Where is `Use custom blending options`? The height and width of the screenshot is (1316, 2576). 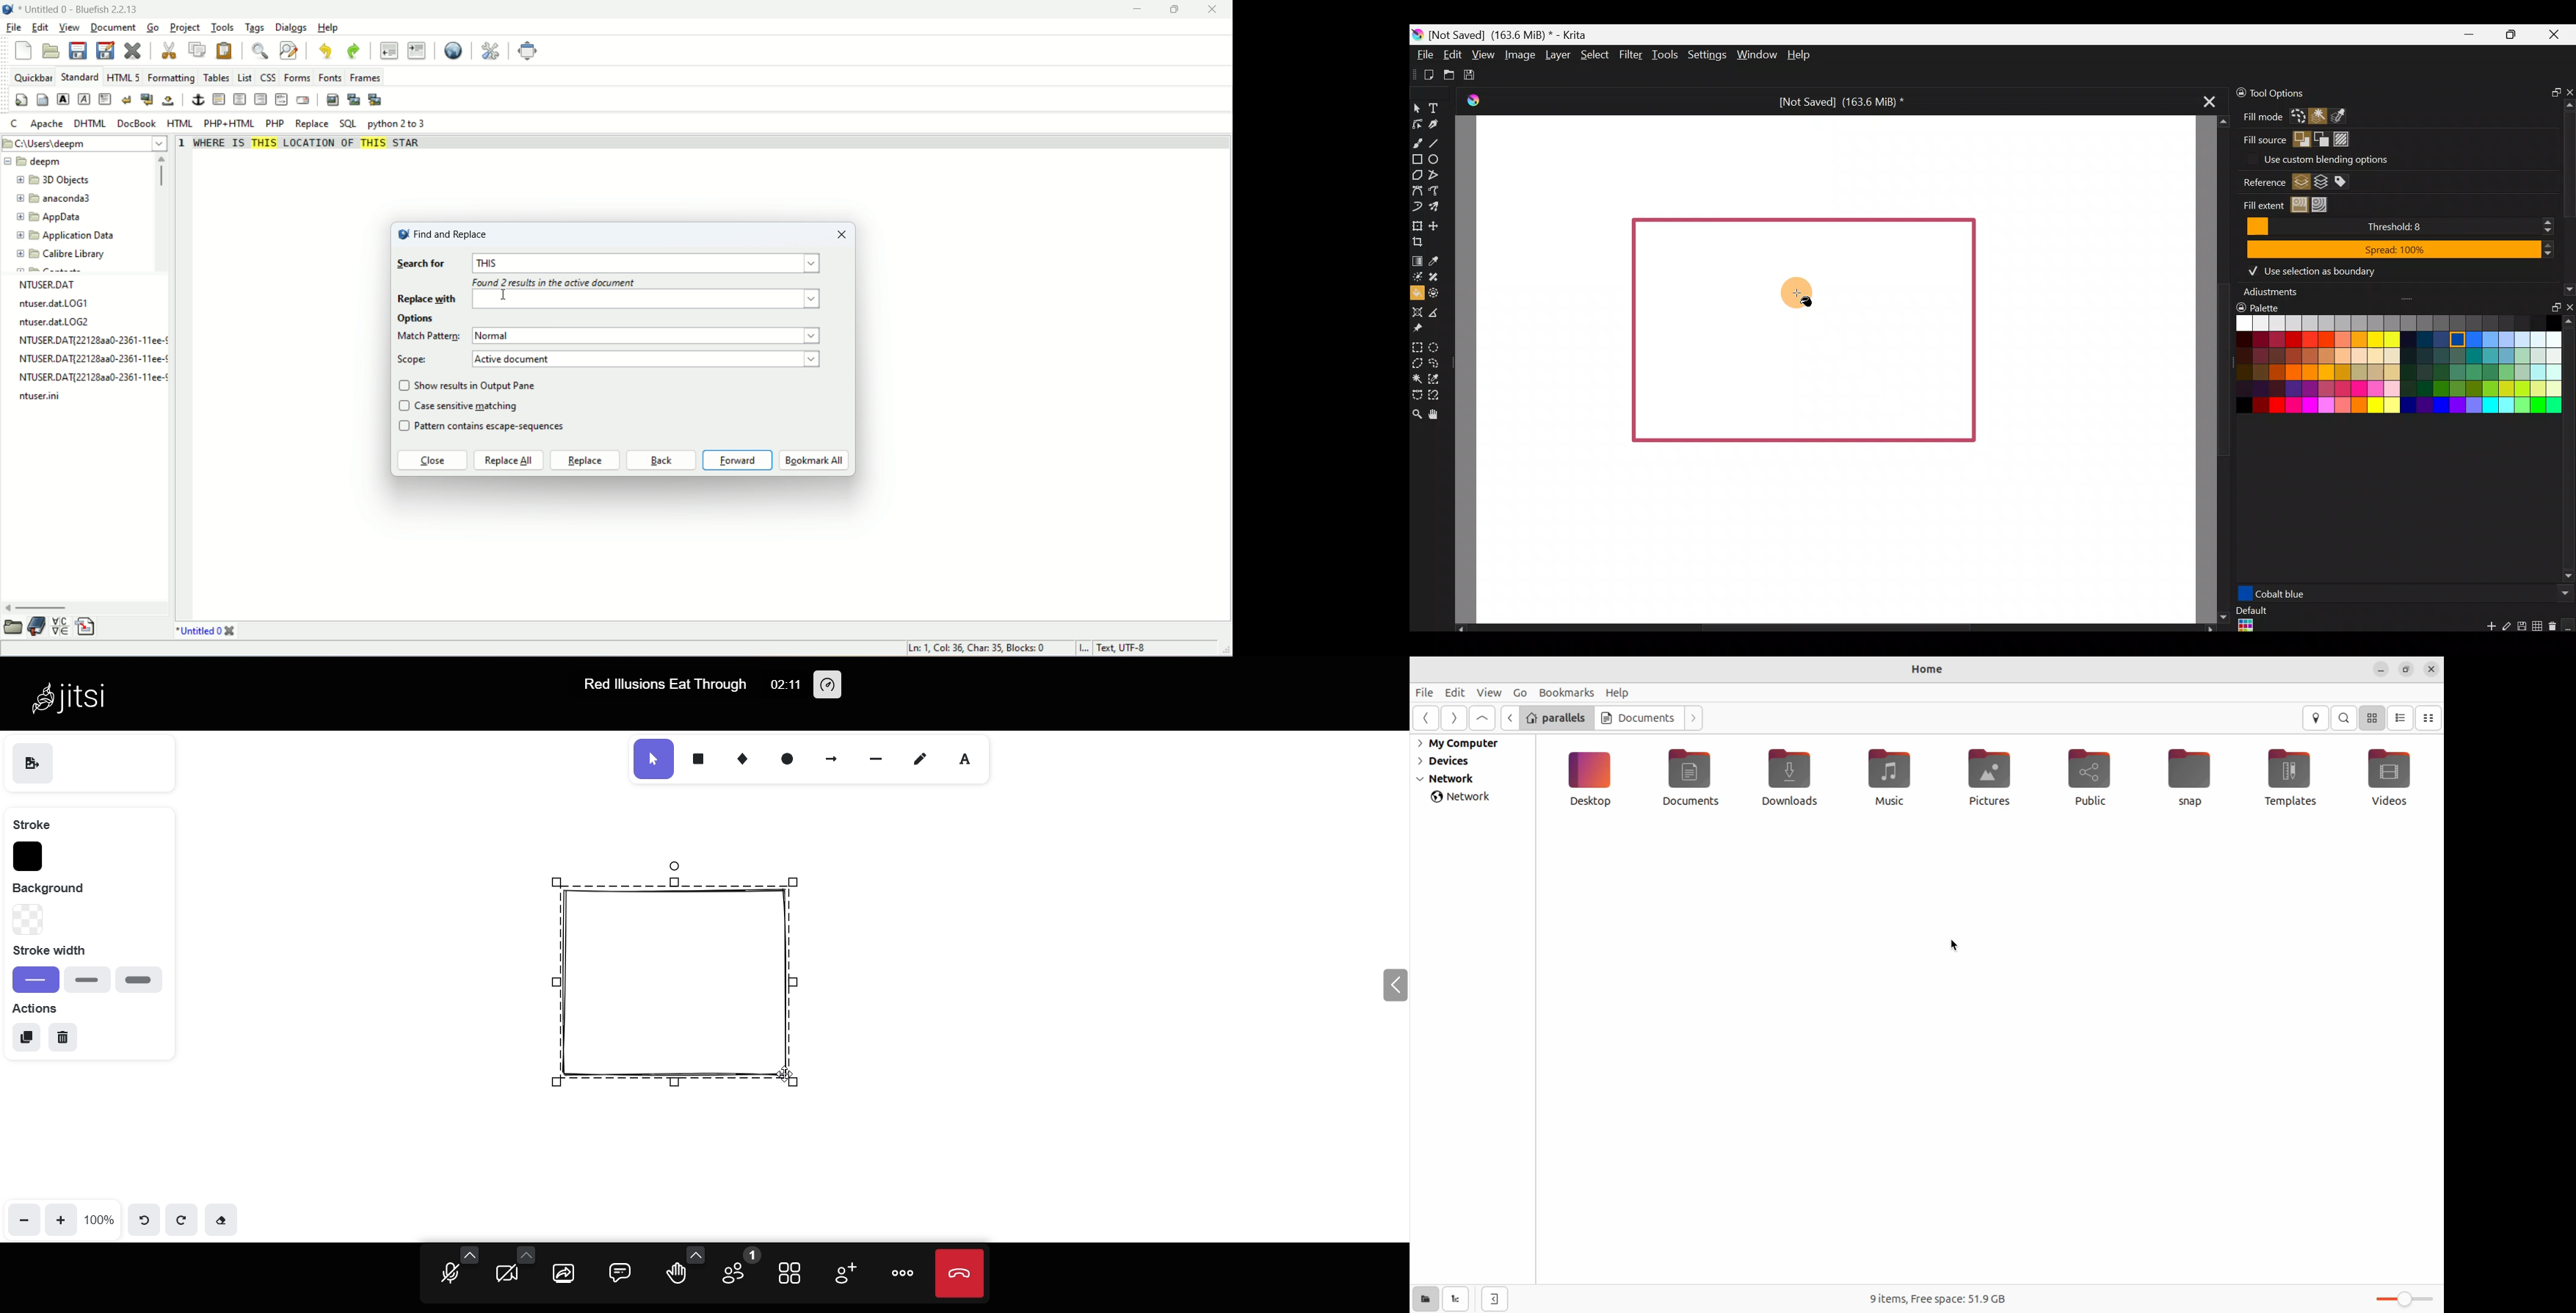 Use custom blending options is located at coordinates (2350, 159).